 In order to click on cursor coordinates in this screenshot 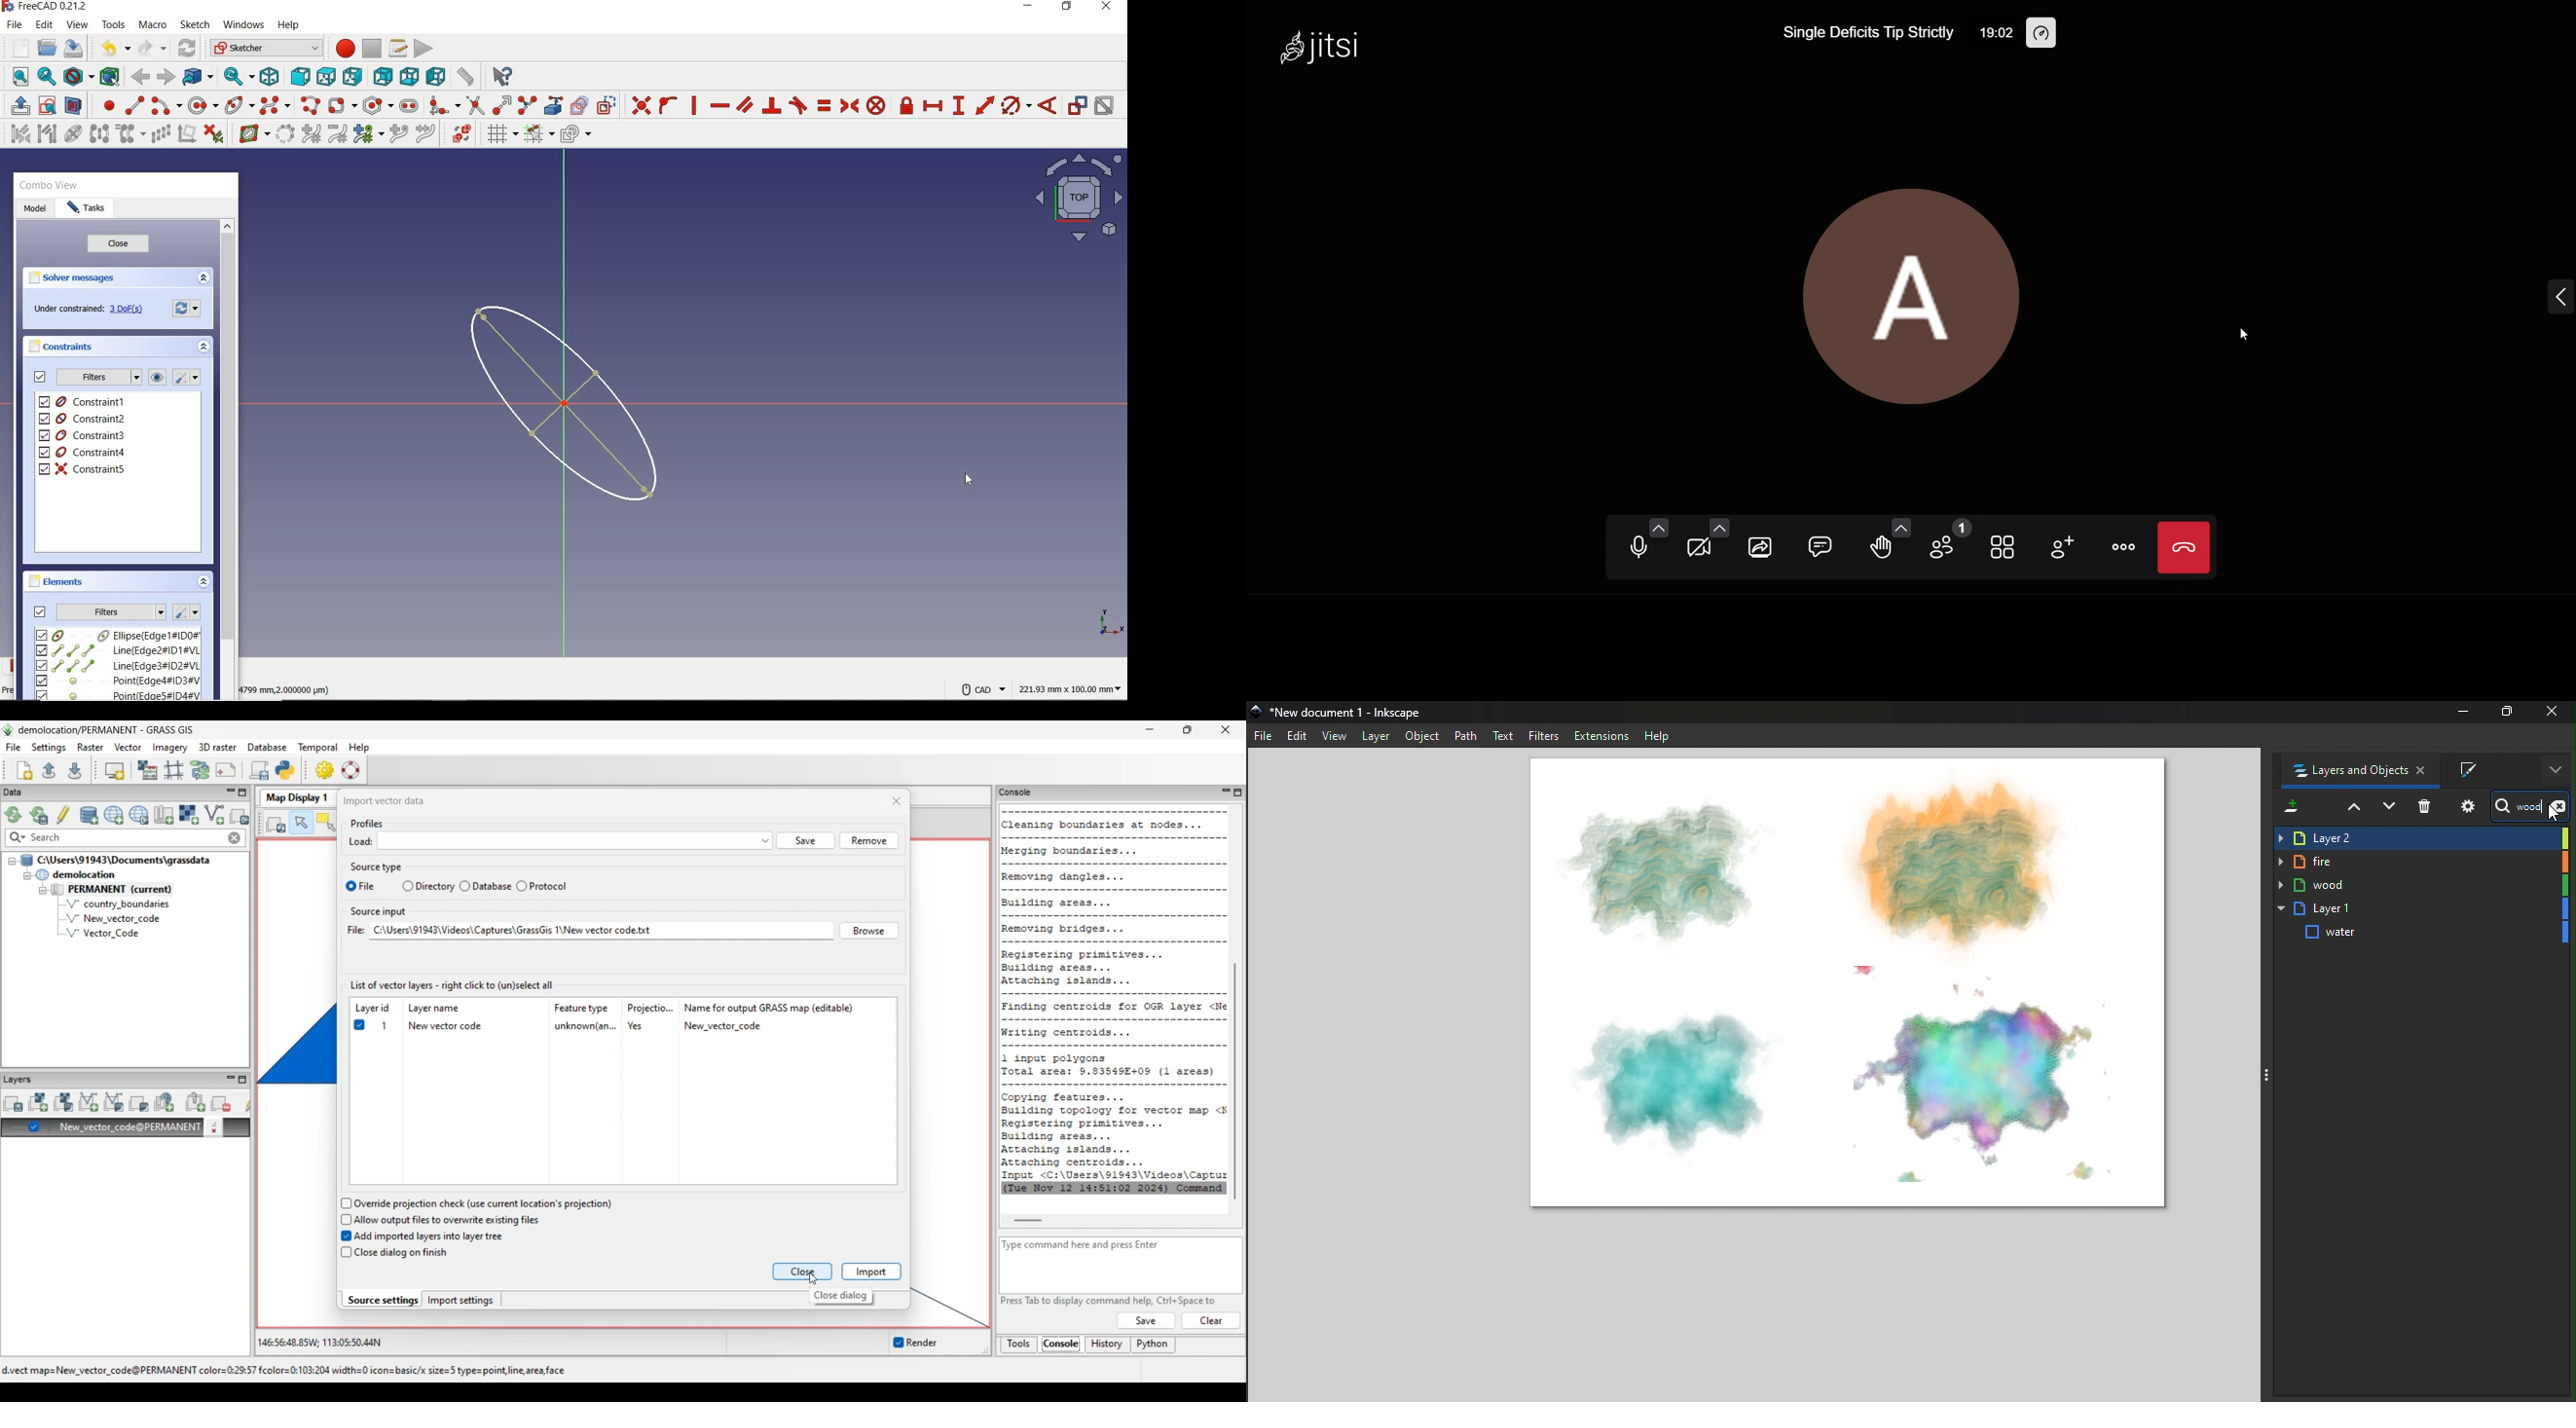, I will do `click(288, 688)`.